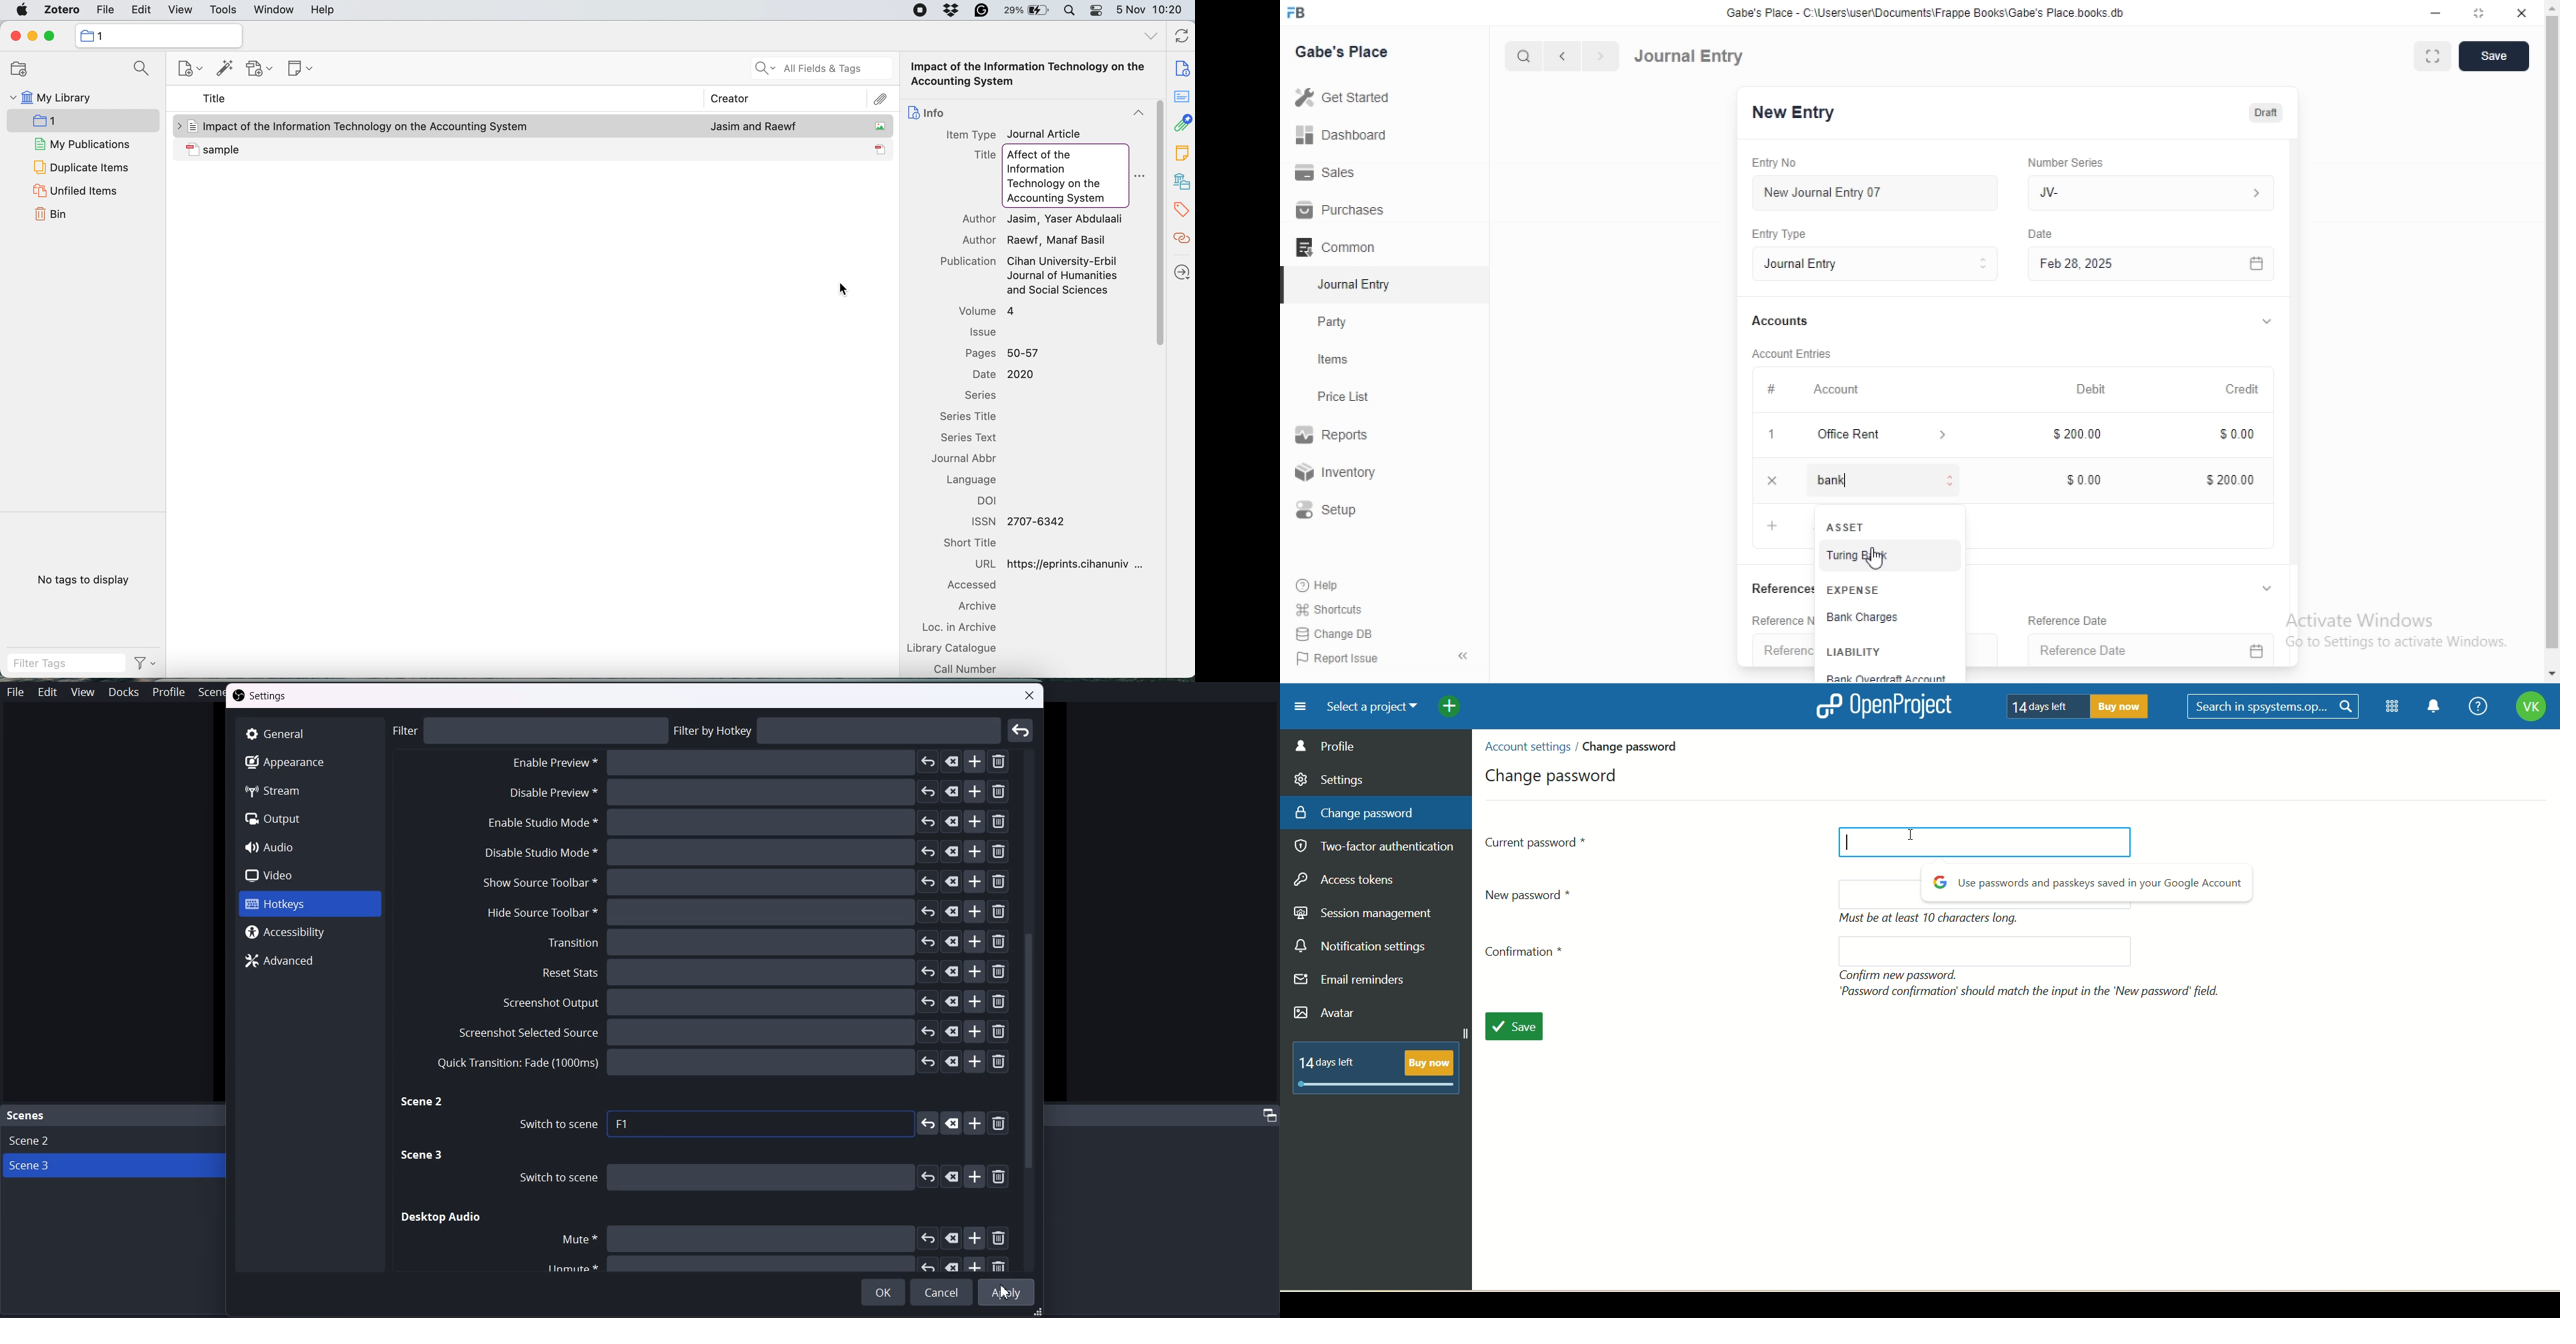  I want to click on access takers, so click(1350, 881).